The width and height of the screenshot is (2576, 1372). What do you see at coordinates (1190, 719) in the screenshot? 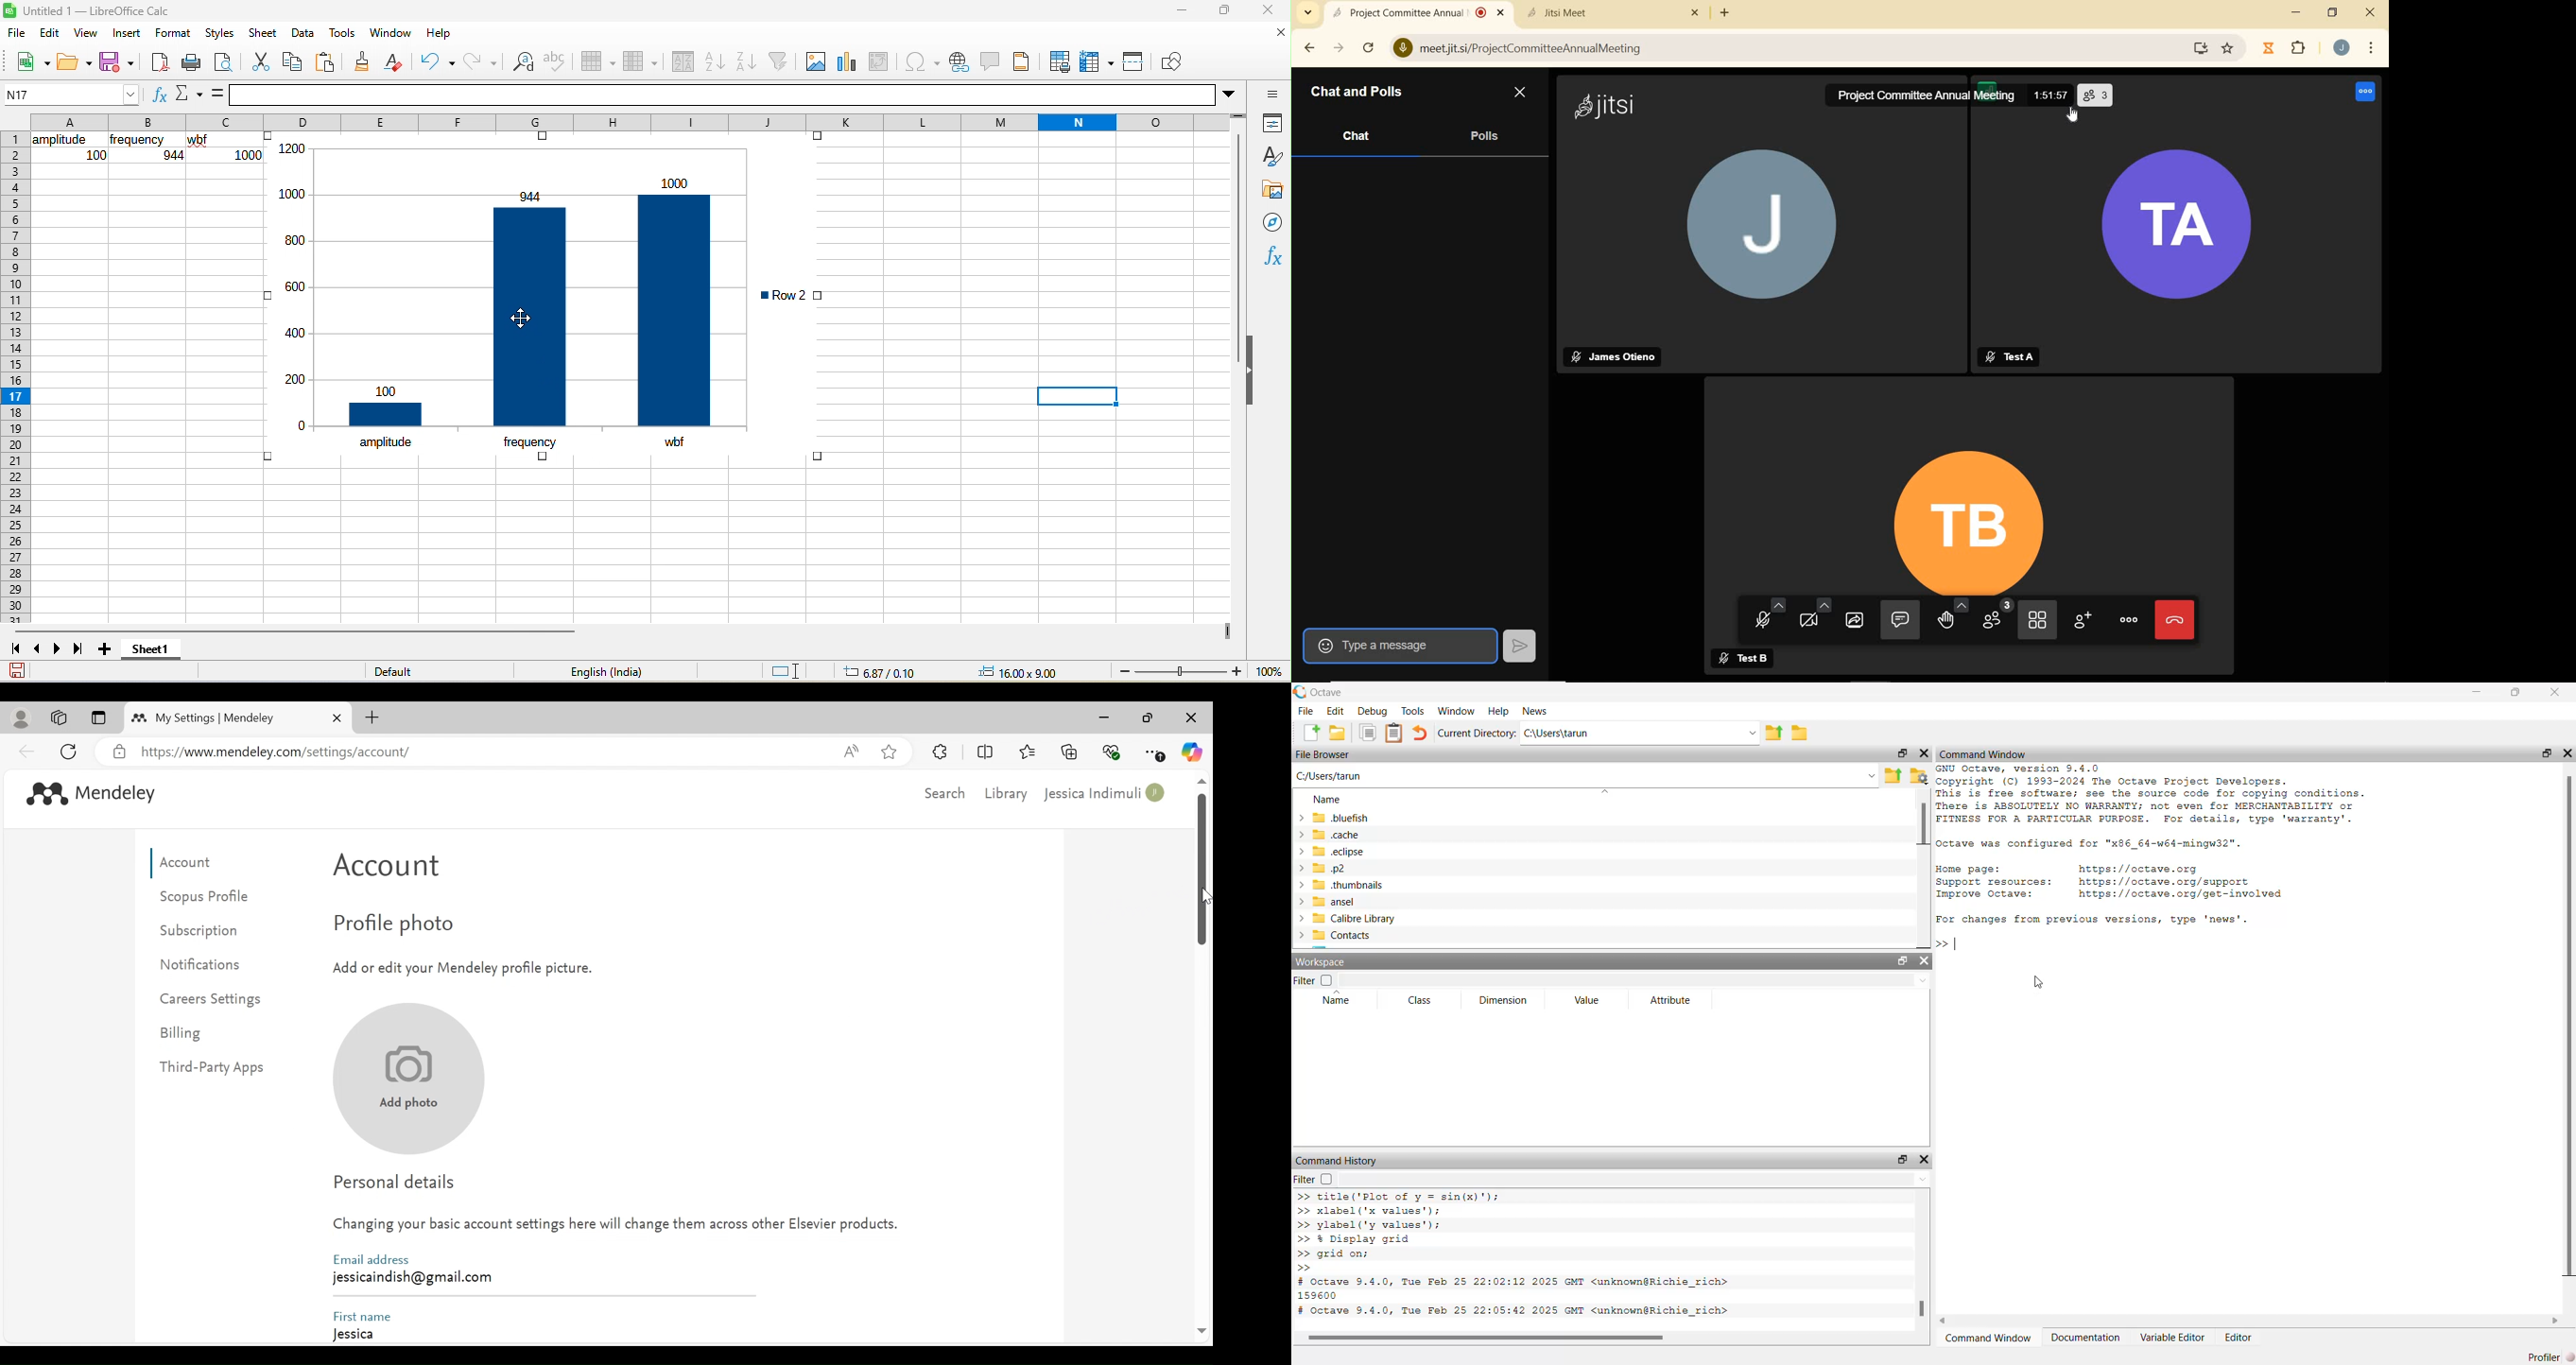
I see `Close` at bounding box center [1190, 719].